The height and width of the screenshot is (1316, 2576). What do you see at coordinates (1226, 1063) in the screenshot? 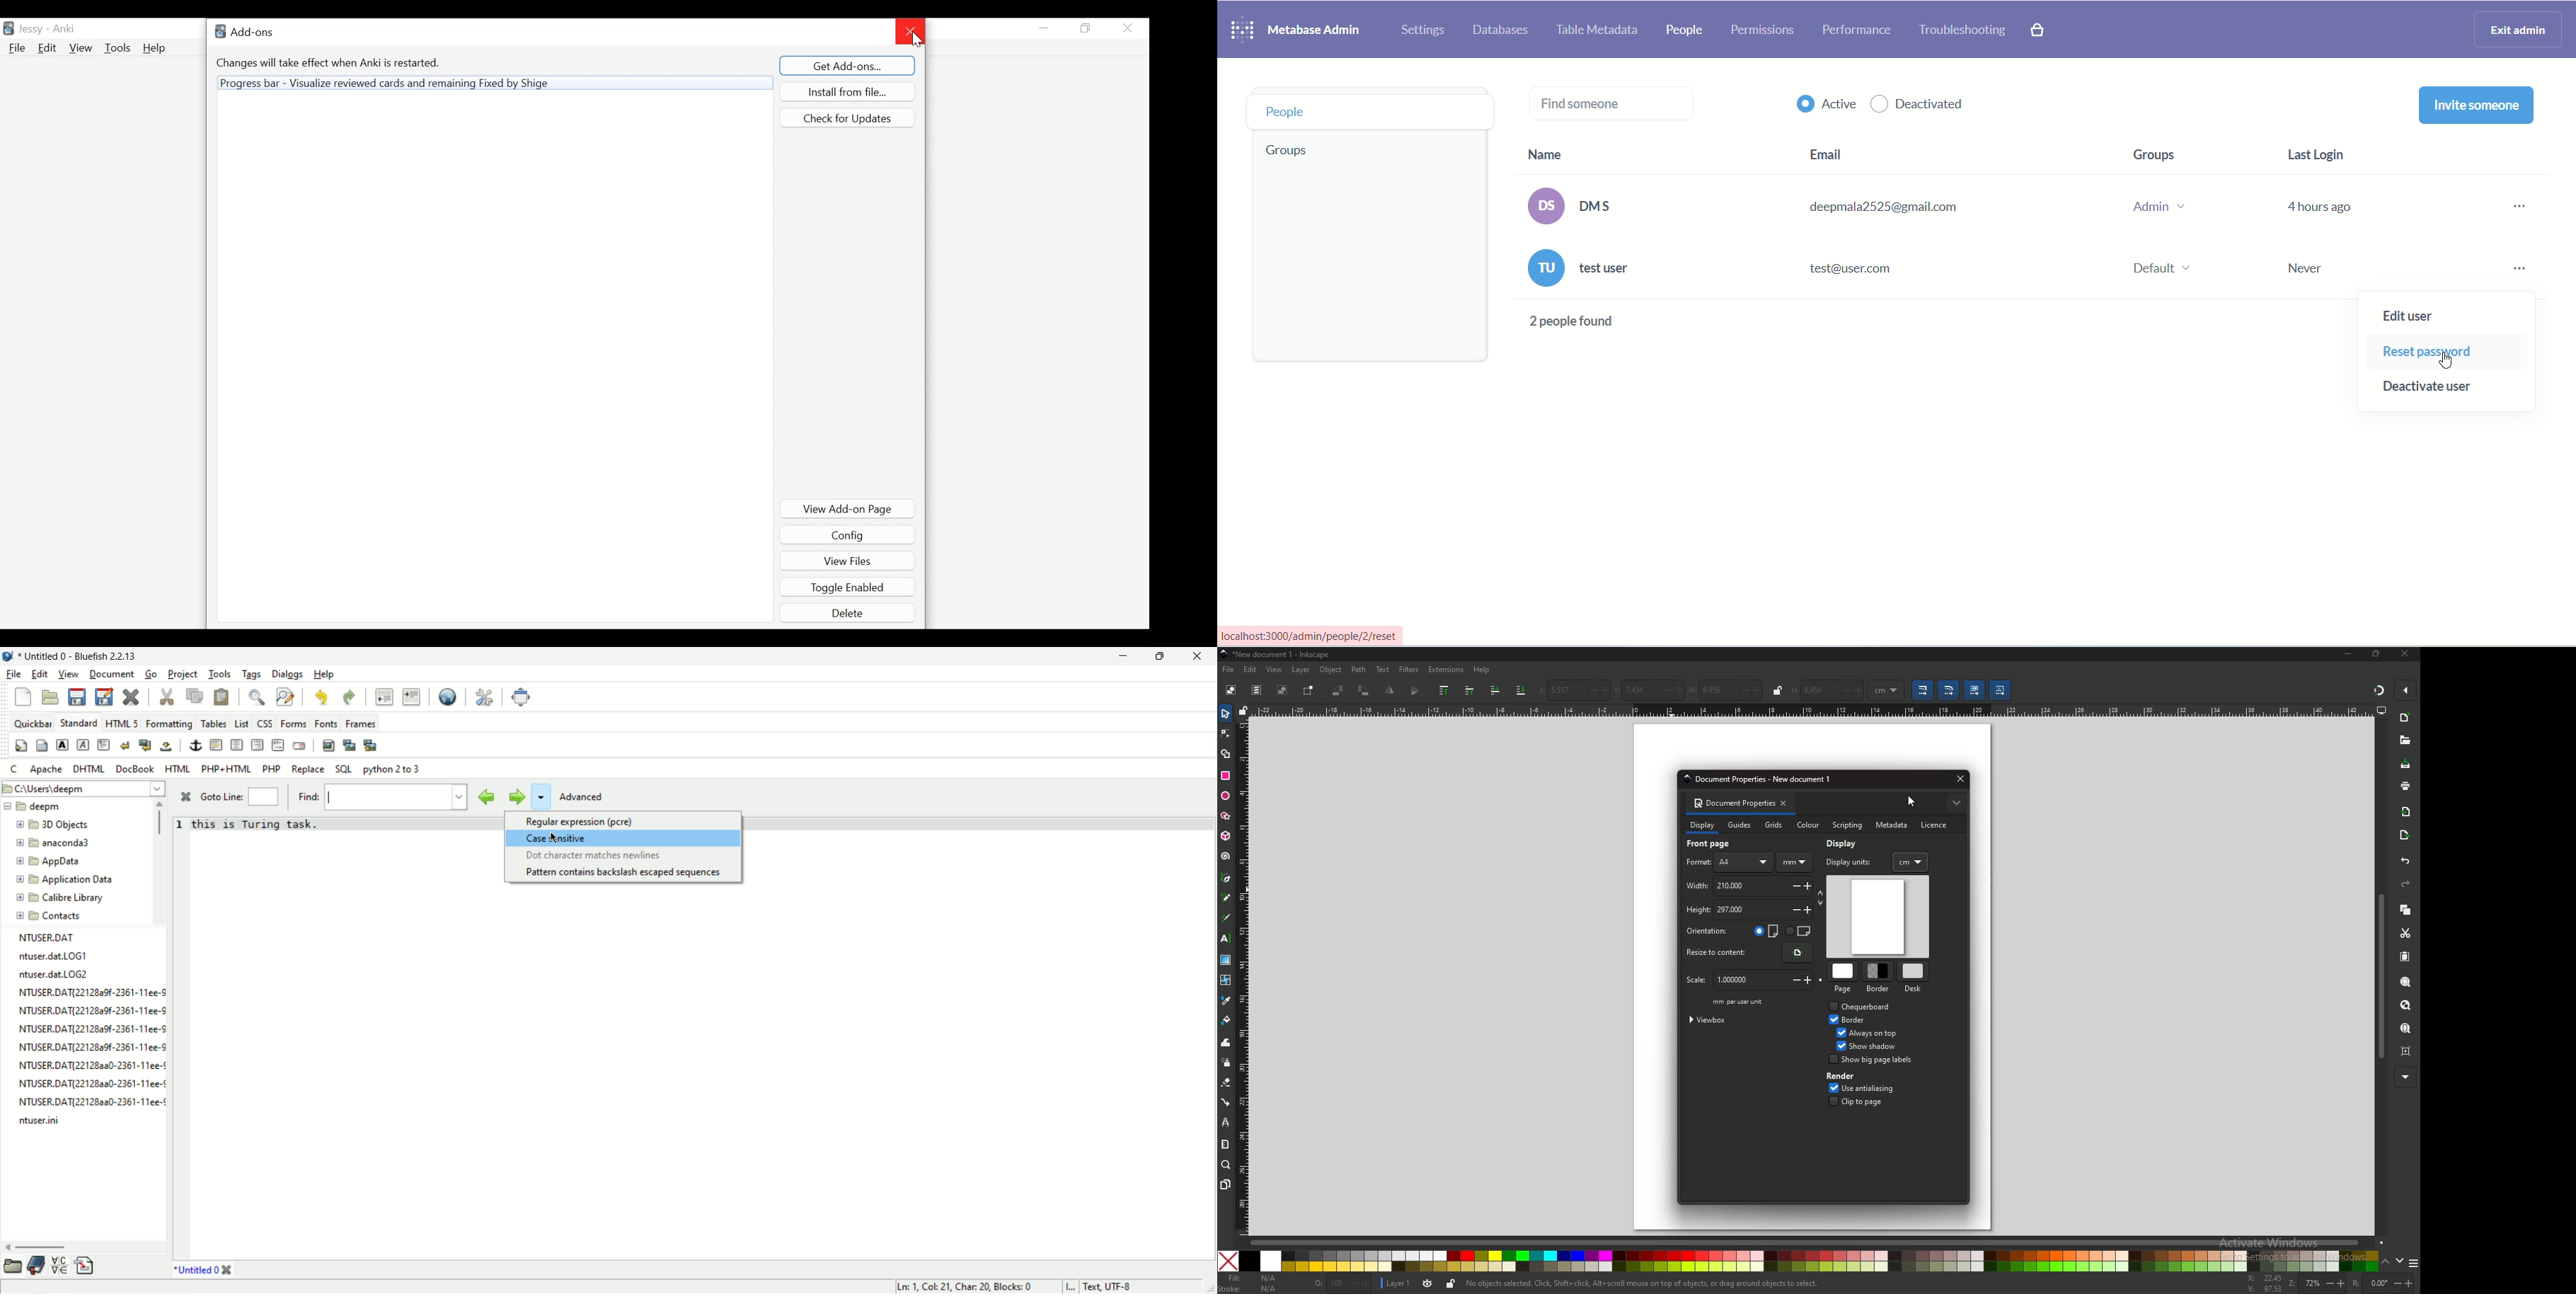
I see `spray` at bounding box center [1226, 1063].